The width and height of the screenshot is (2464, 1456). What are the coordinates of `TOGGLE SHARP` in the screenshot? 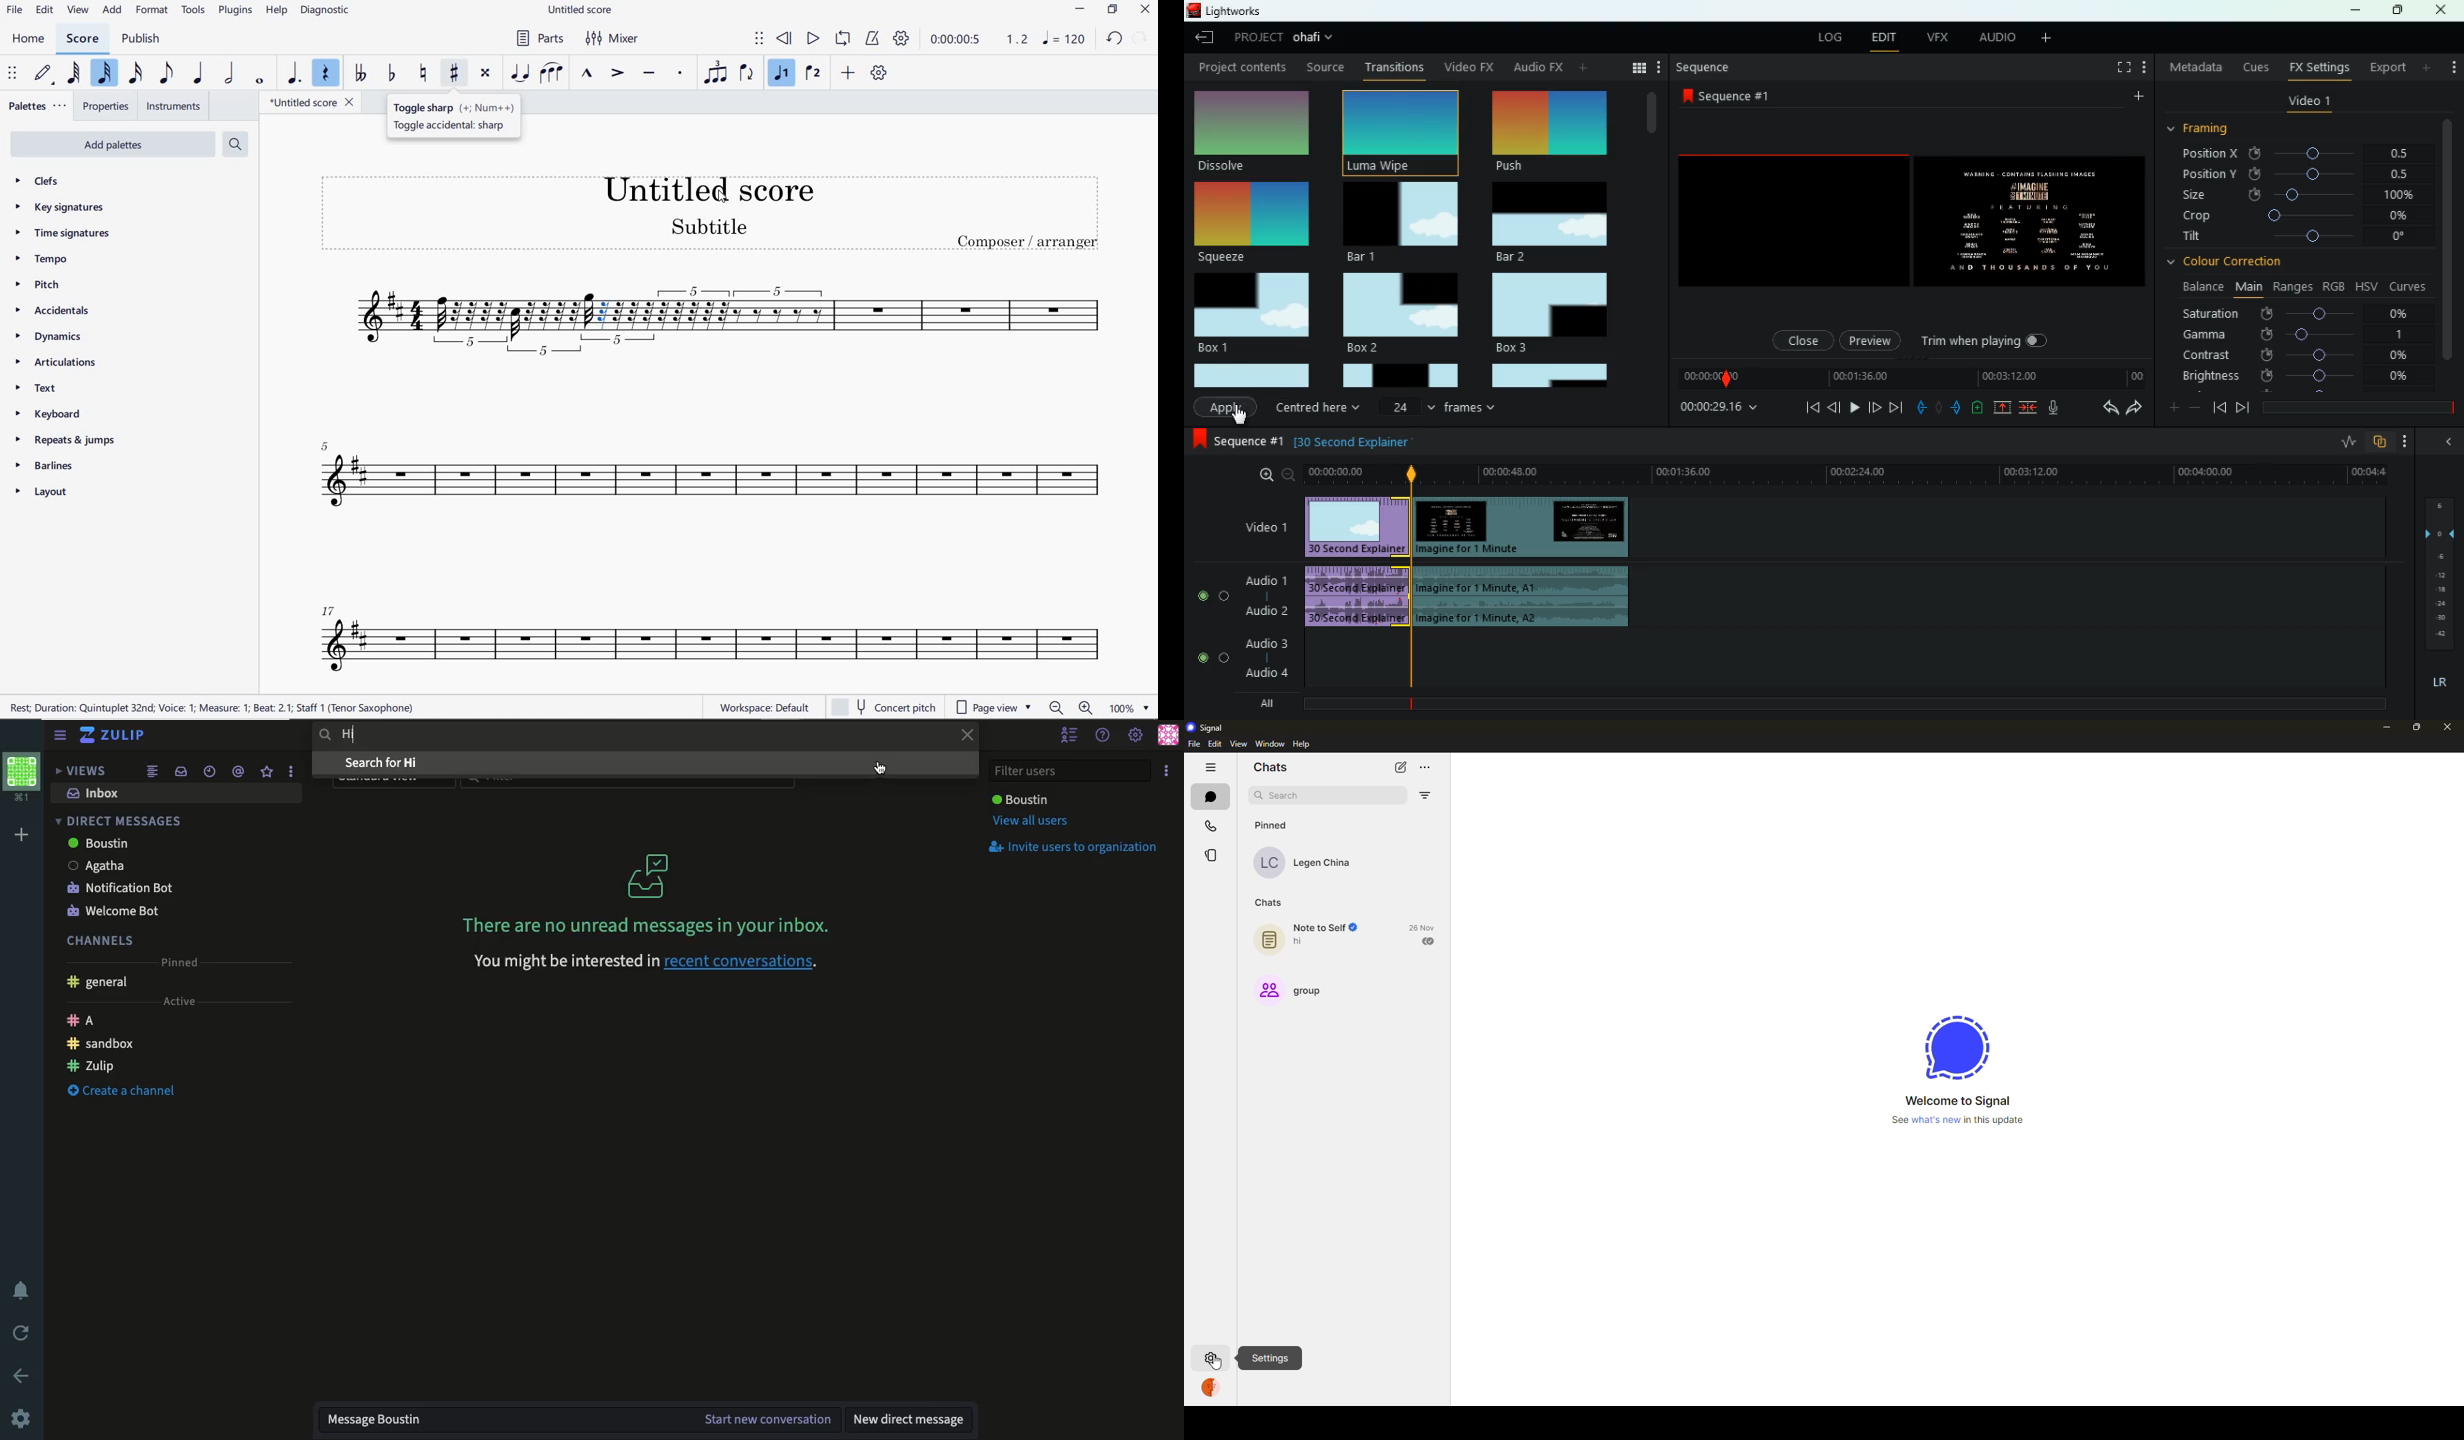 It's located at (452, 74).